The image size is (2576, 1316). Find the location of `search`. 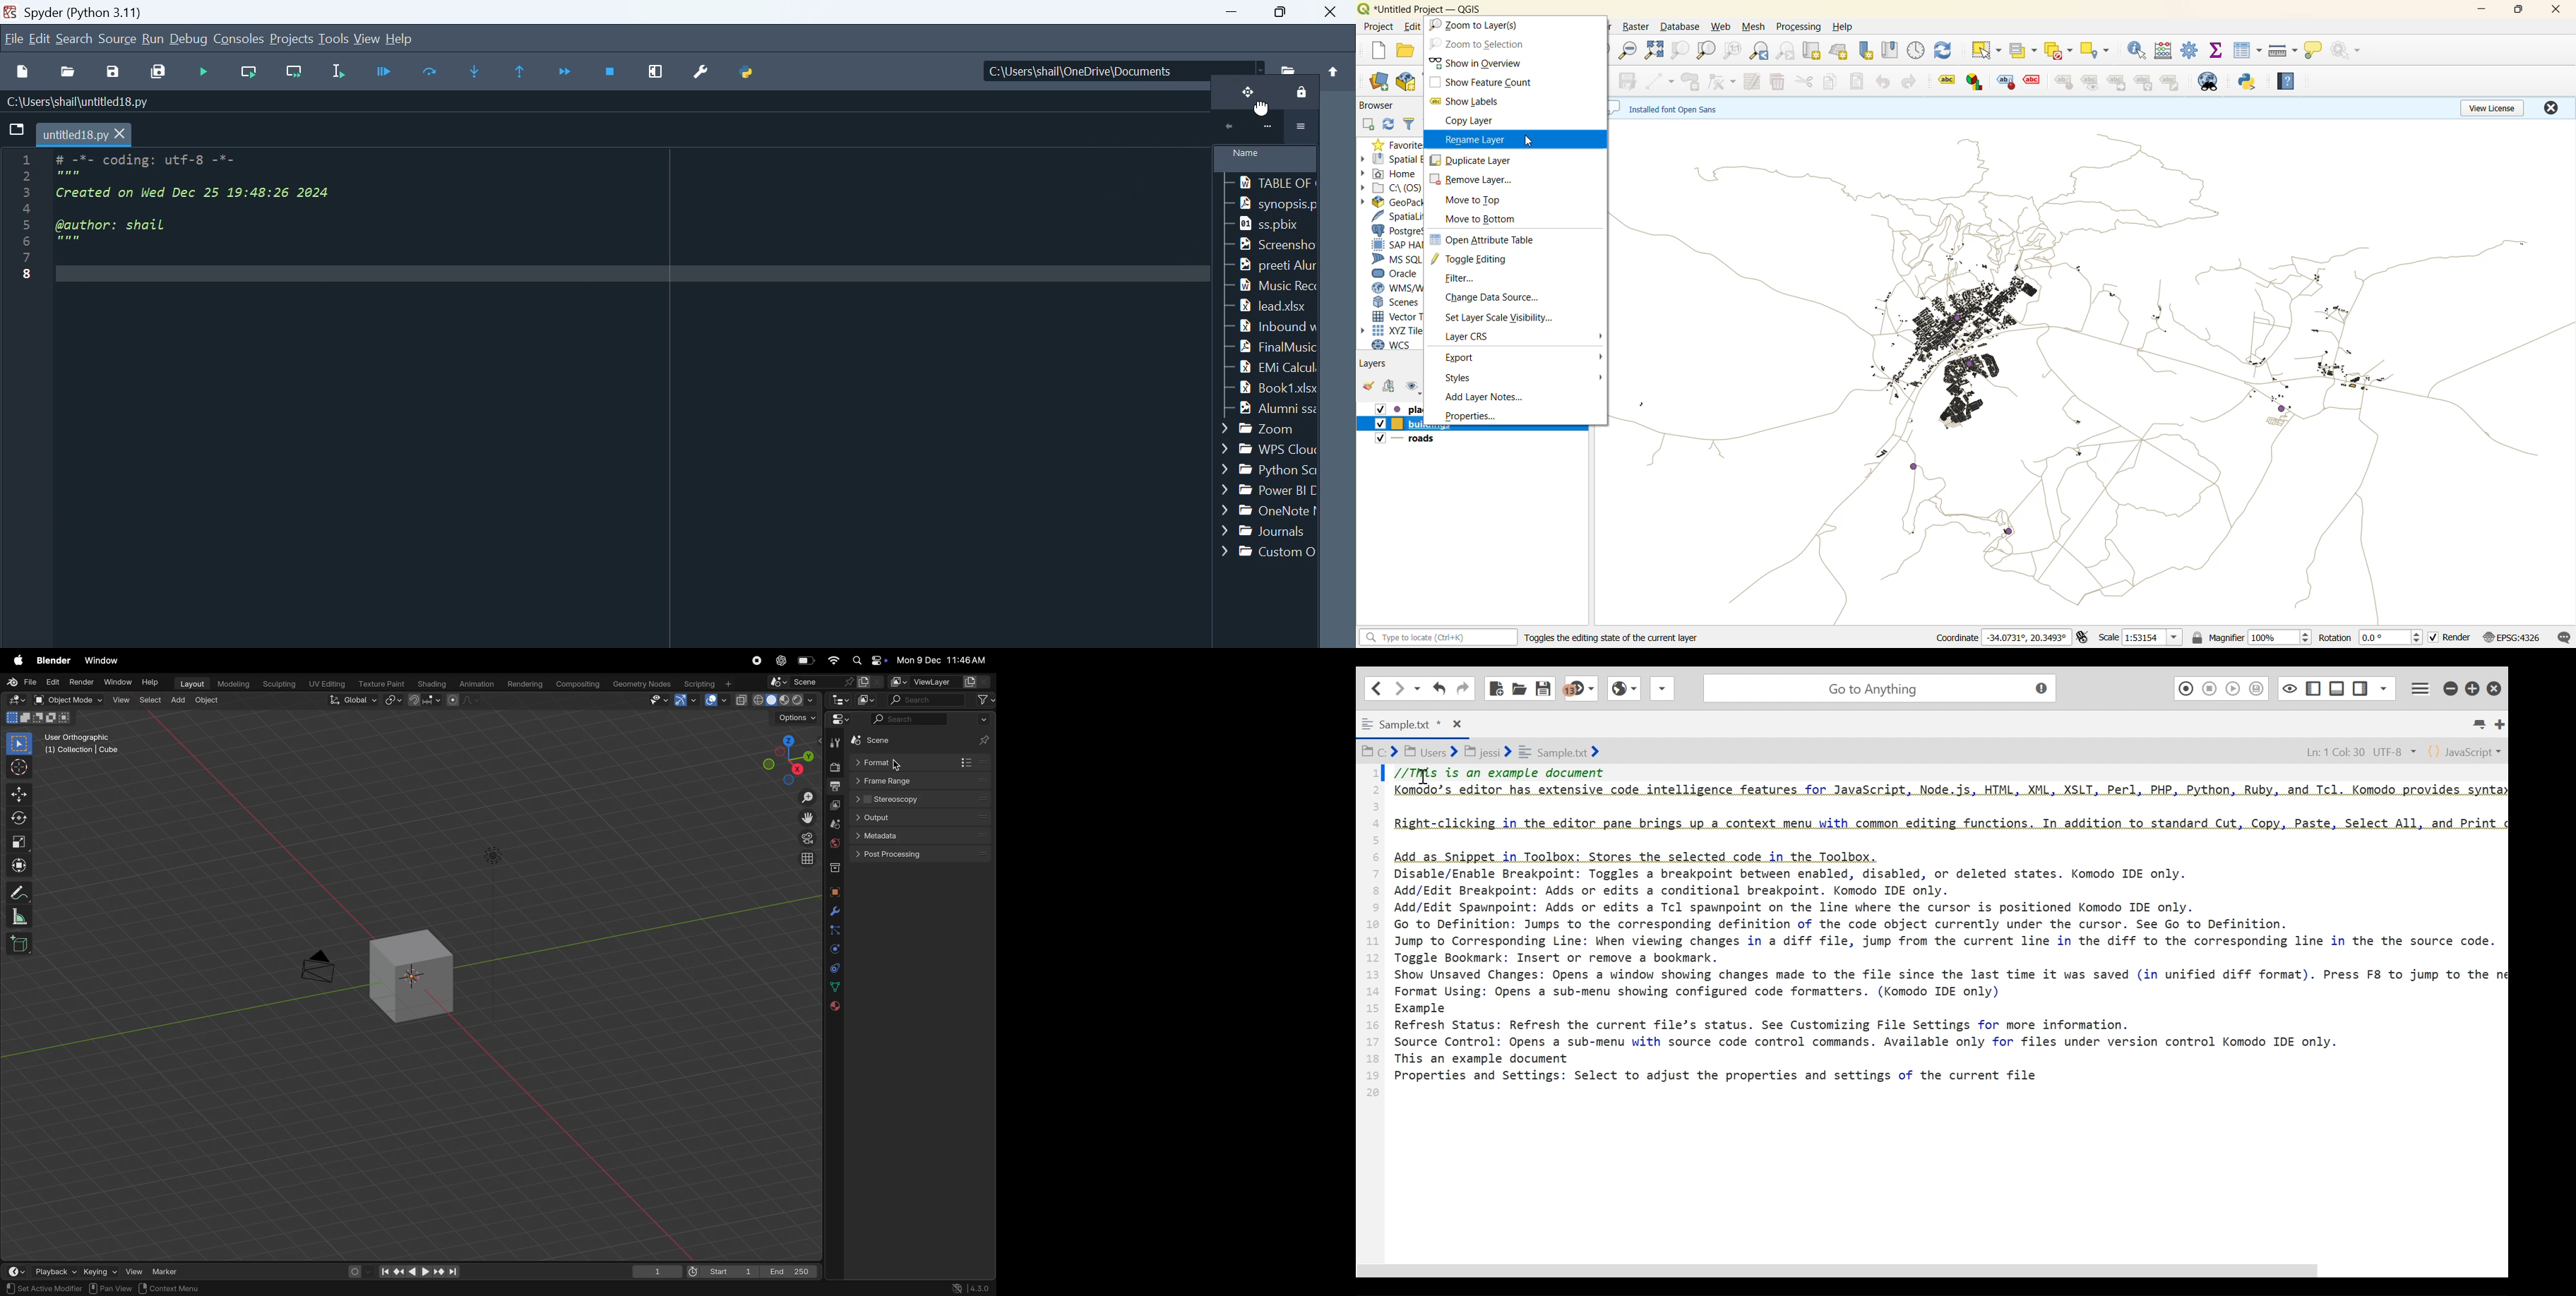

search is located at coordinates (76, 38).